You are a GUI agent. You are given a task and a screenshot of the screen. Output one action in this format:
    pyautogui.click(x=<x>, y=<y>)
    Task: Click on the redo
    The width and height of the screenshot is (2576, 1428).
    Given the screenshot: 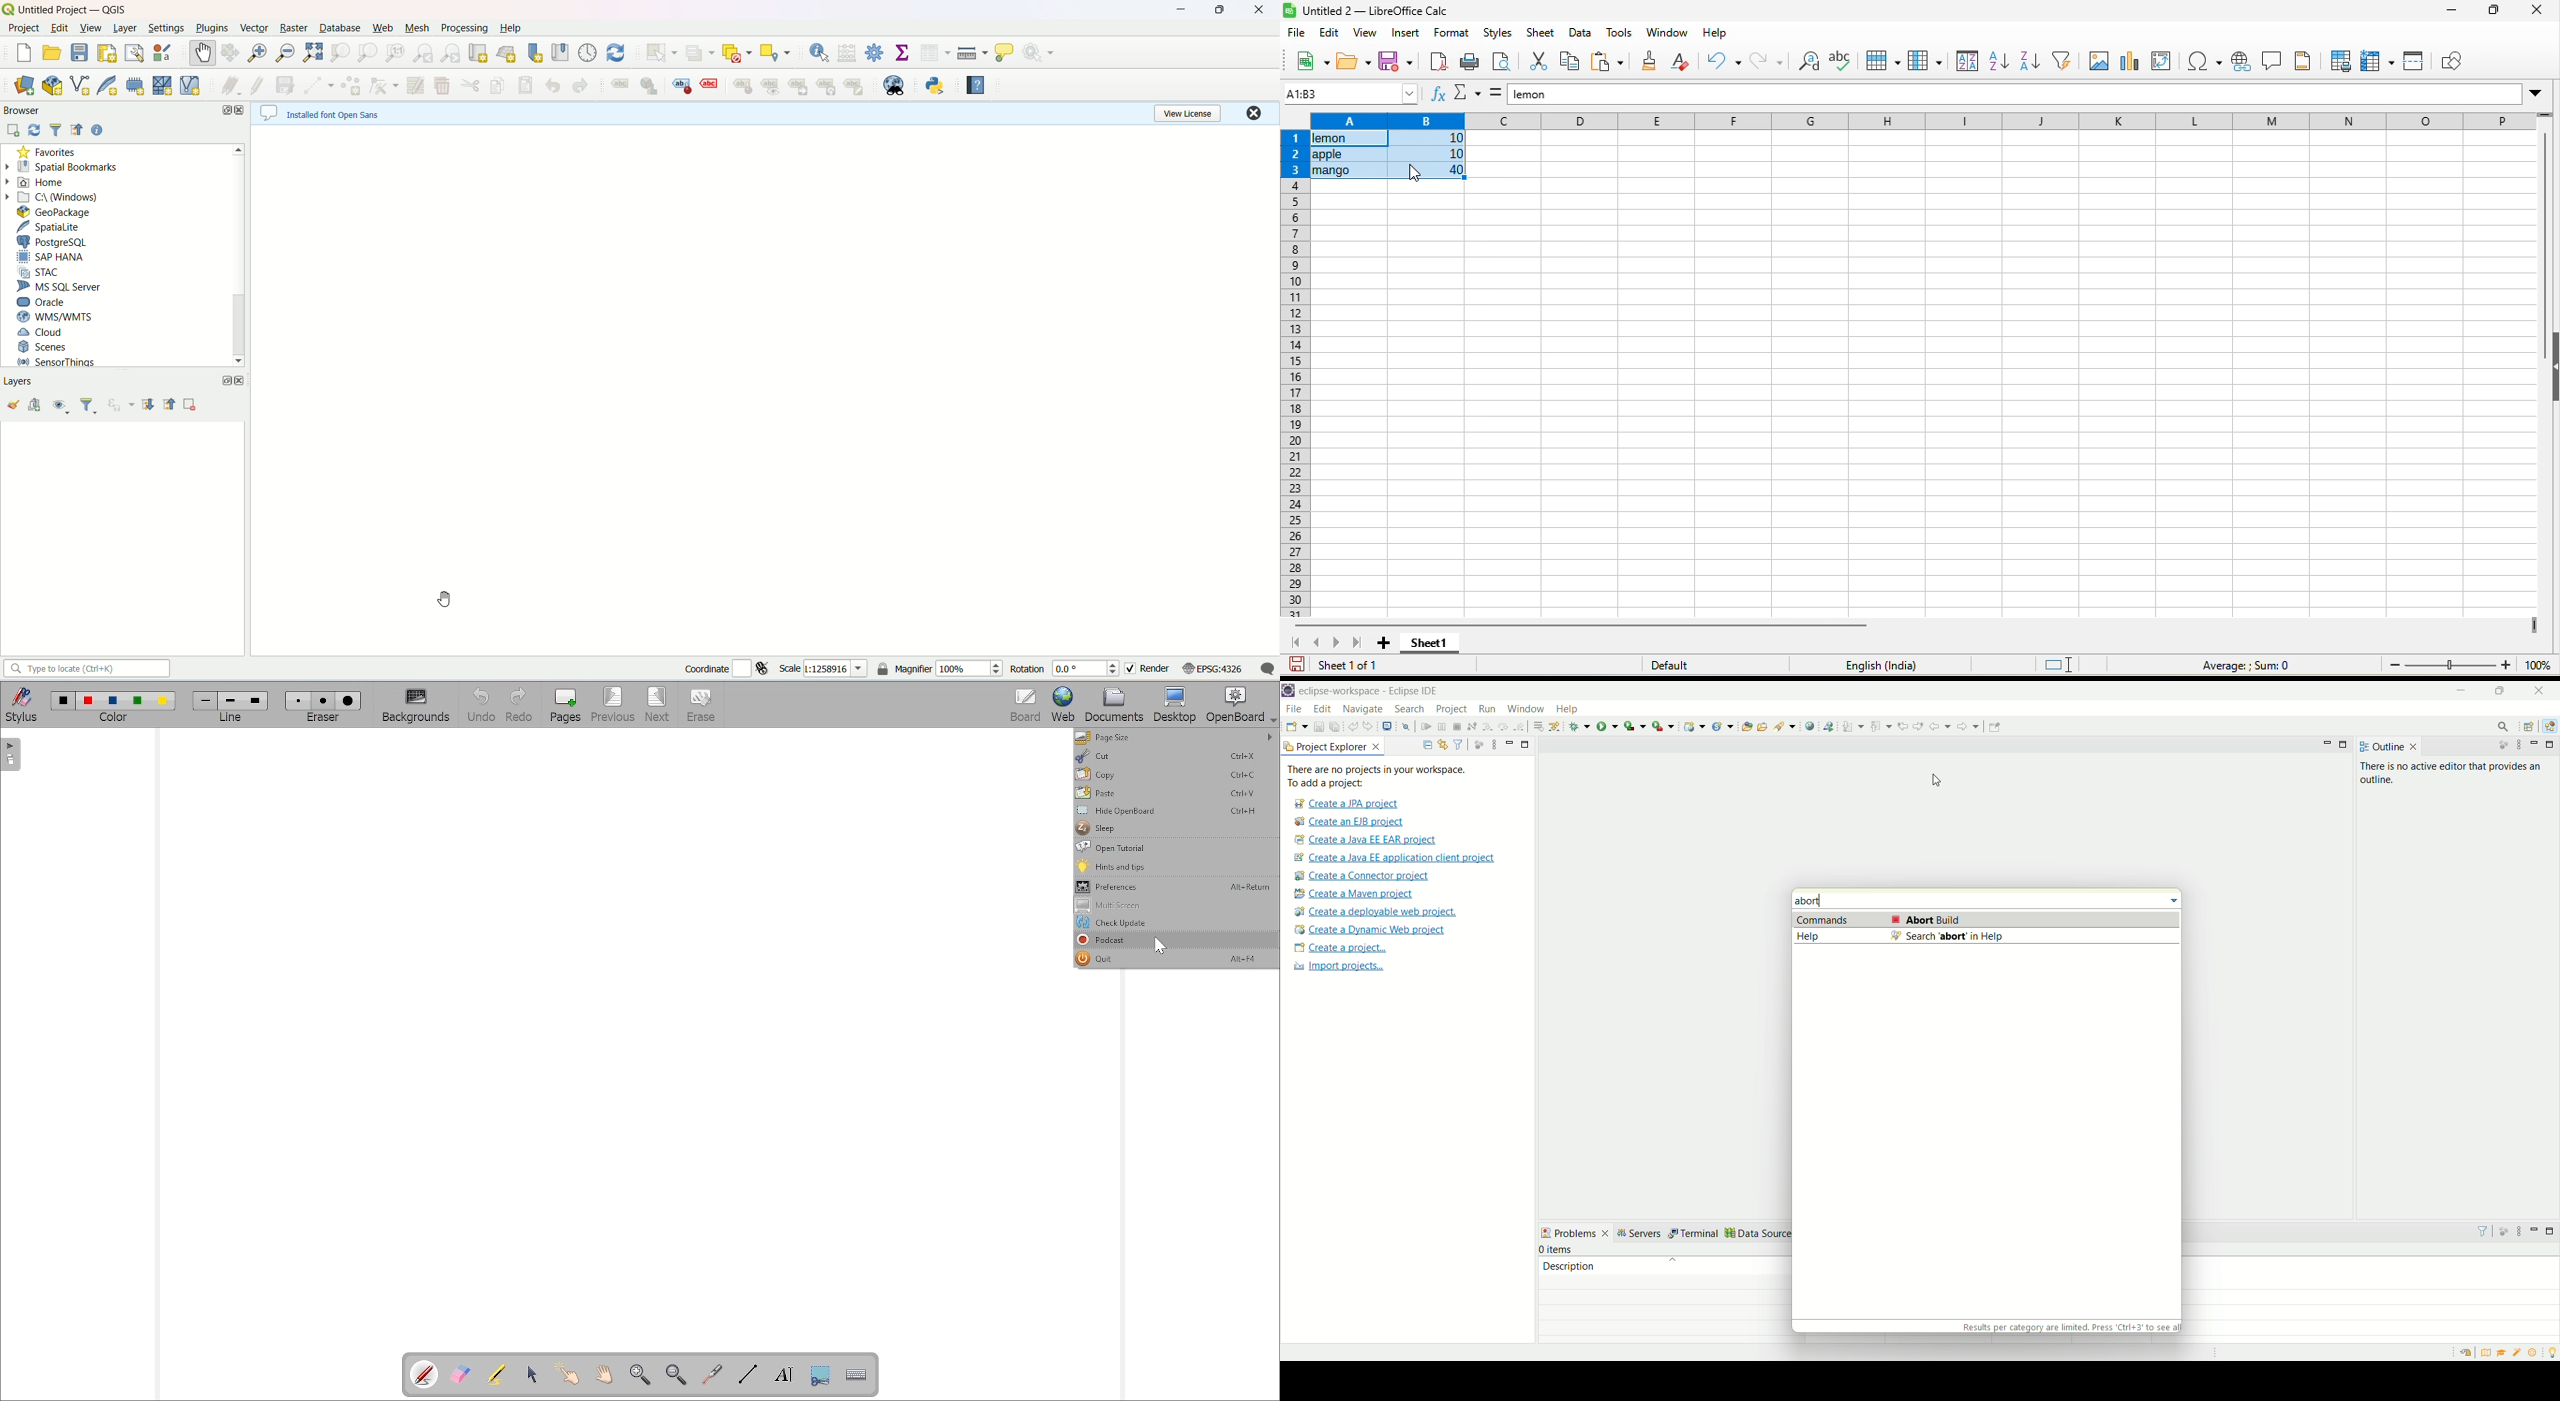 What is the action you would take?
    pyautogui.click(x=1769, y=63)
    